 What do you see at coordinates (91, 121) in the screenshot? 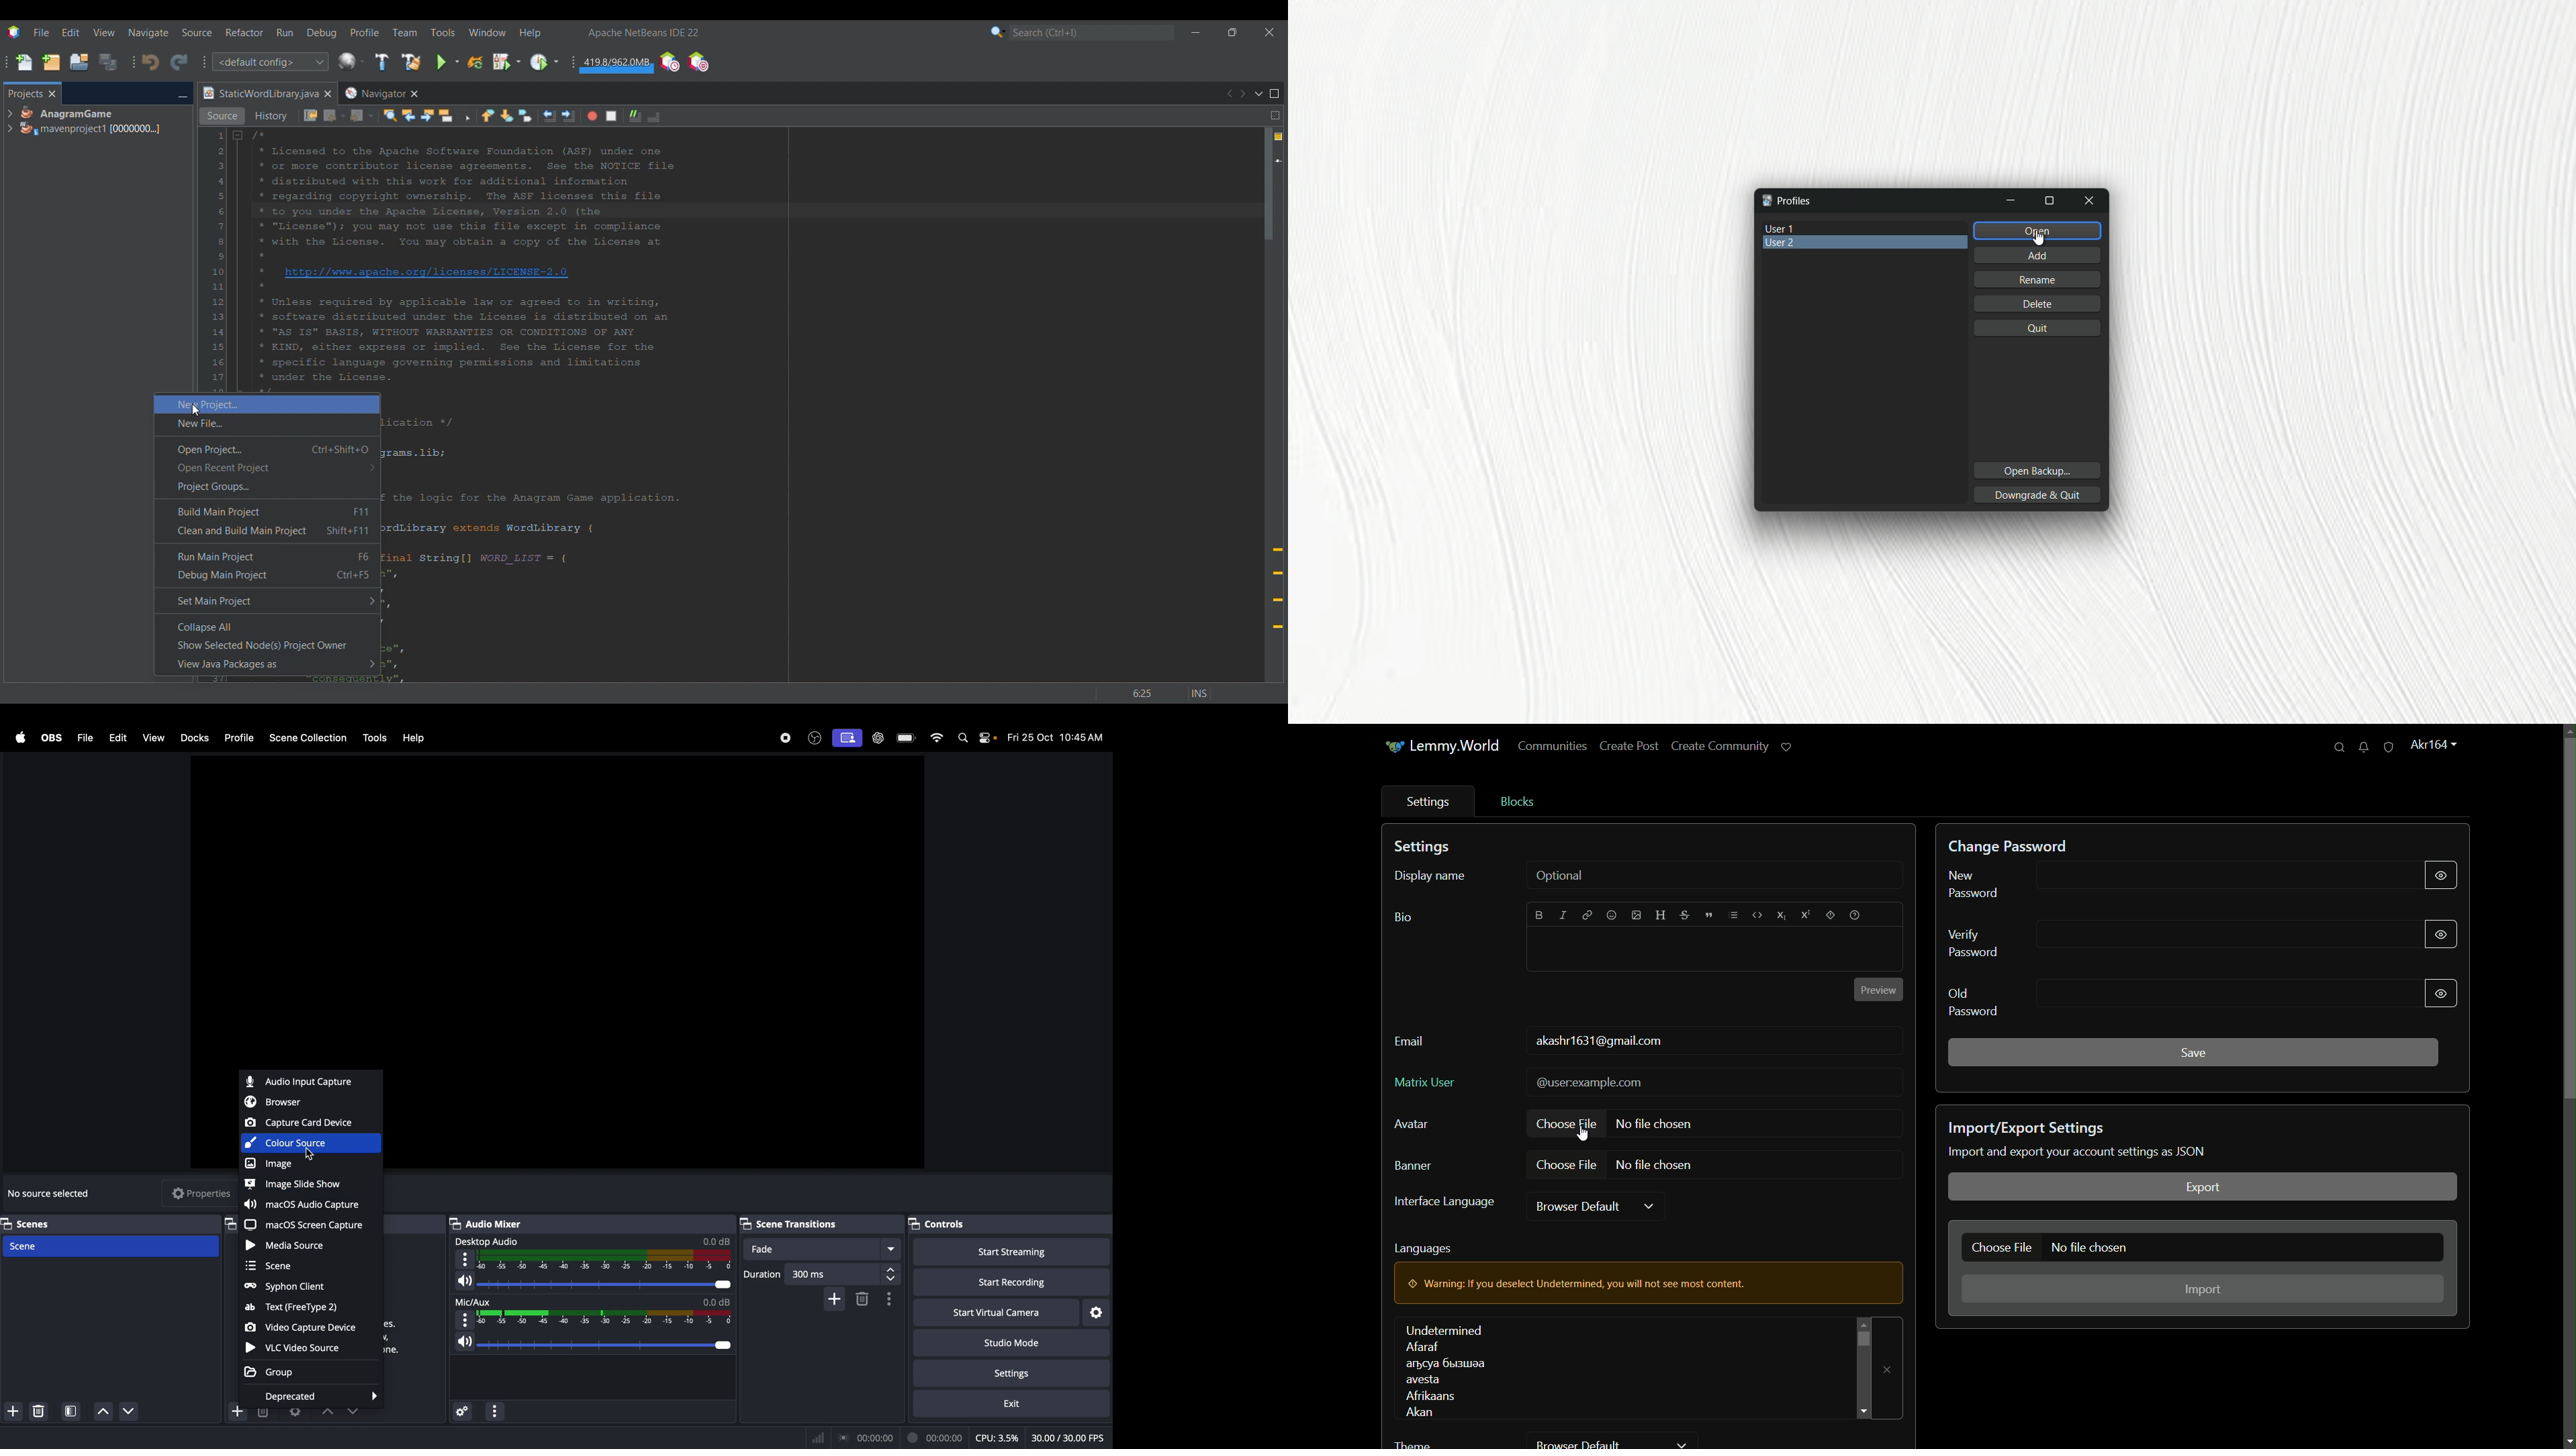
I see `Project options` at bounding box center [91, 121].